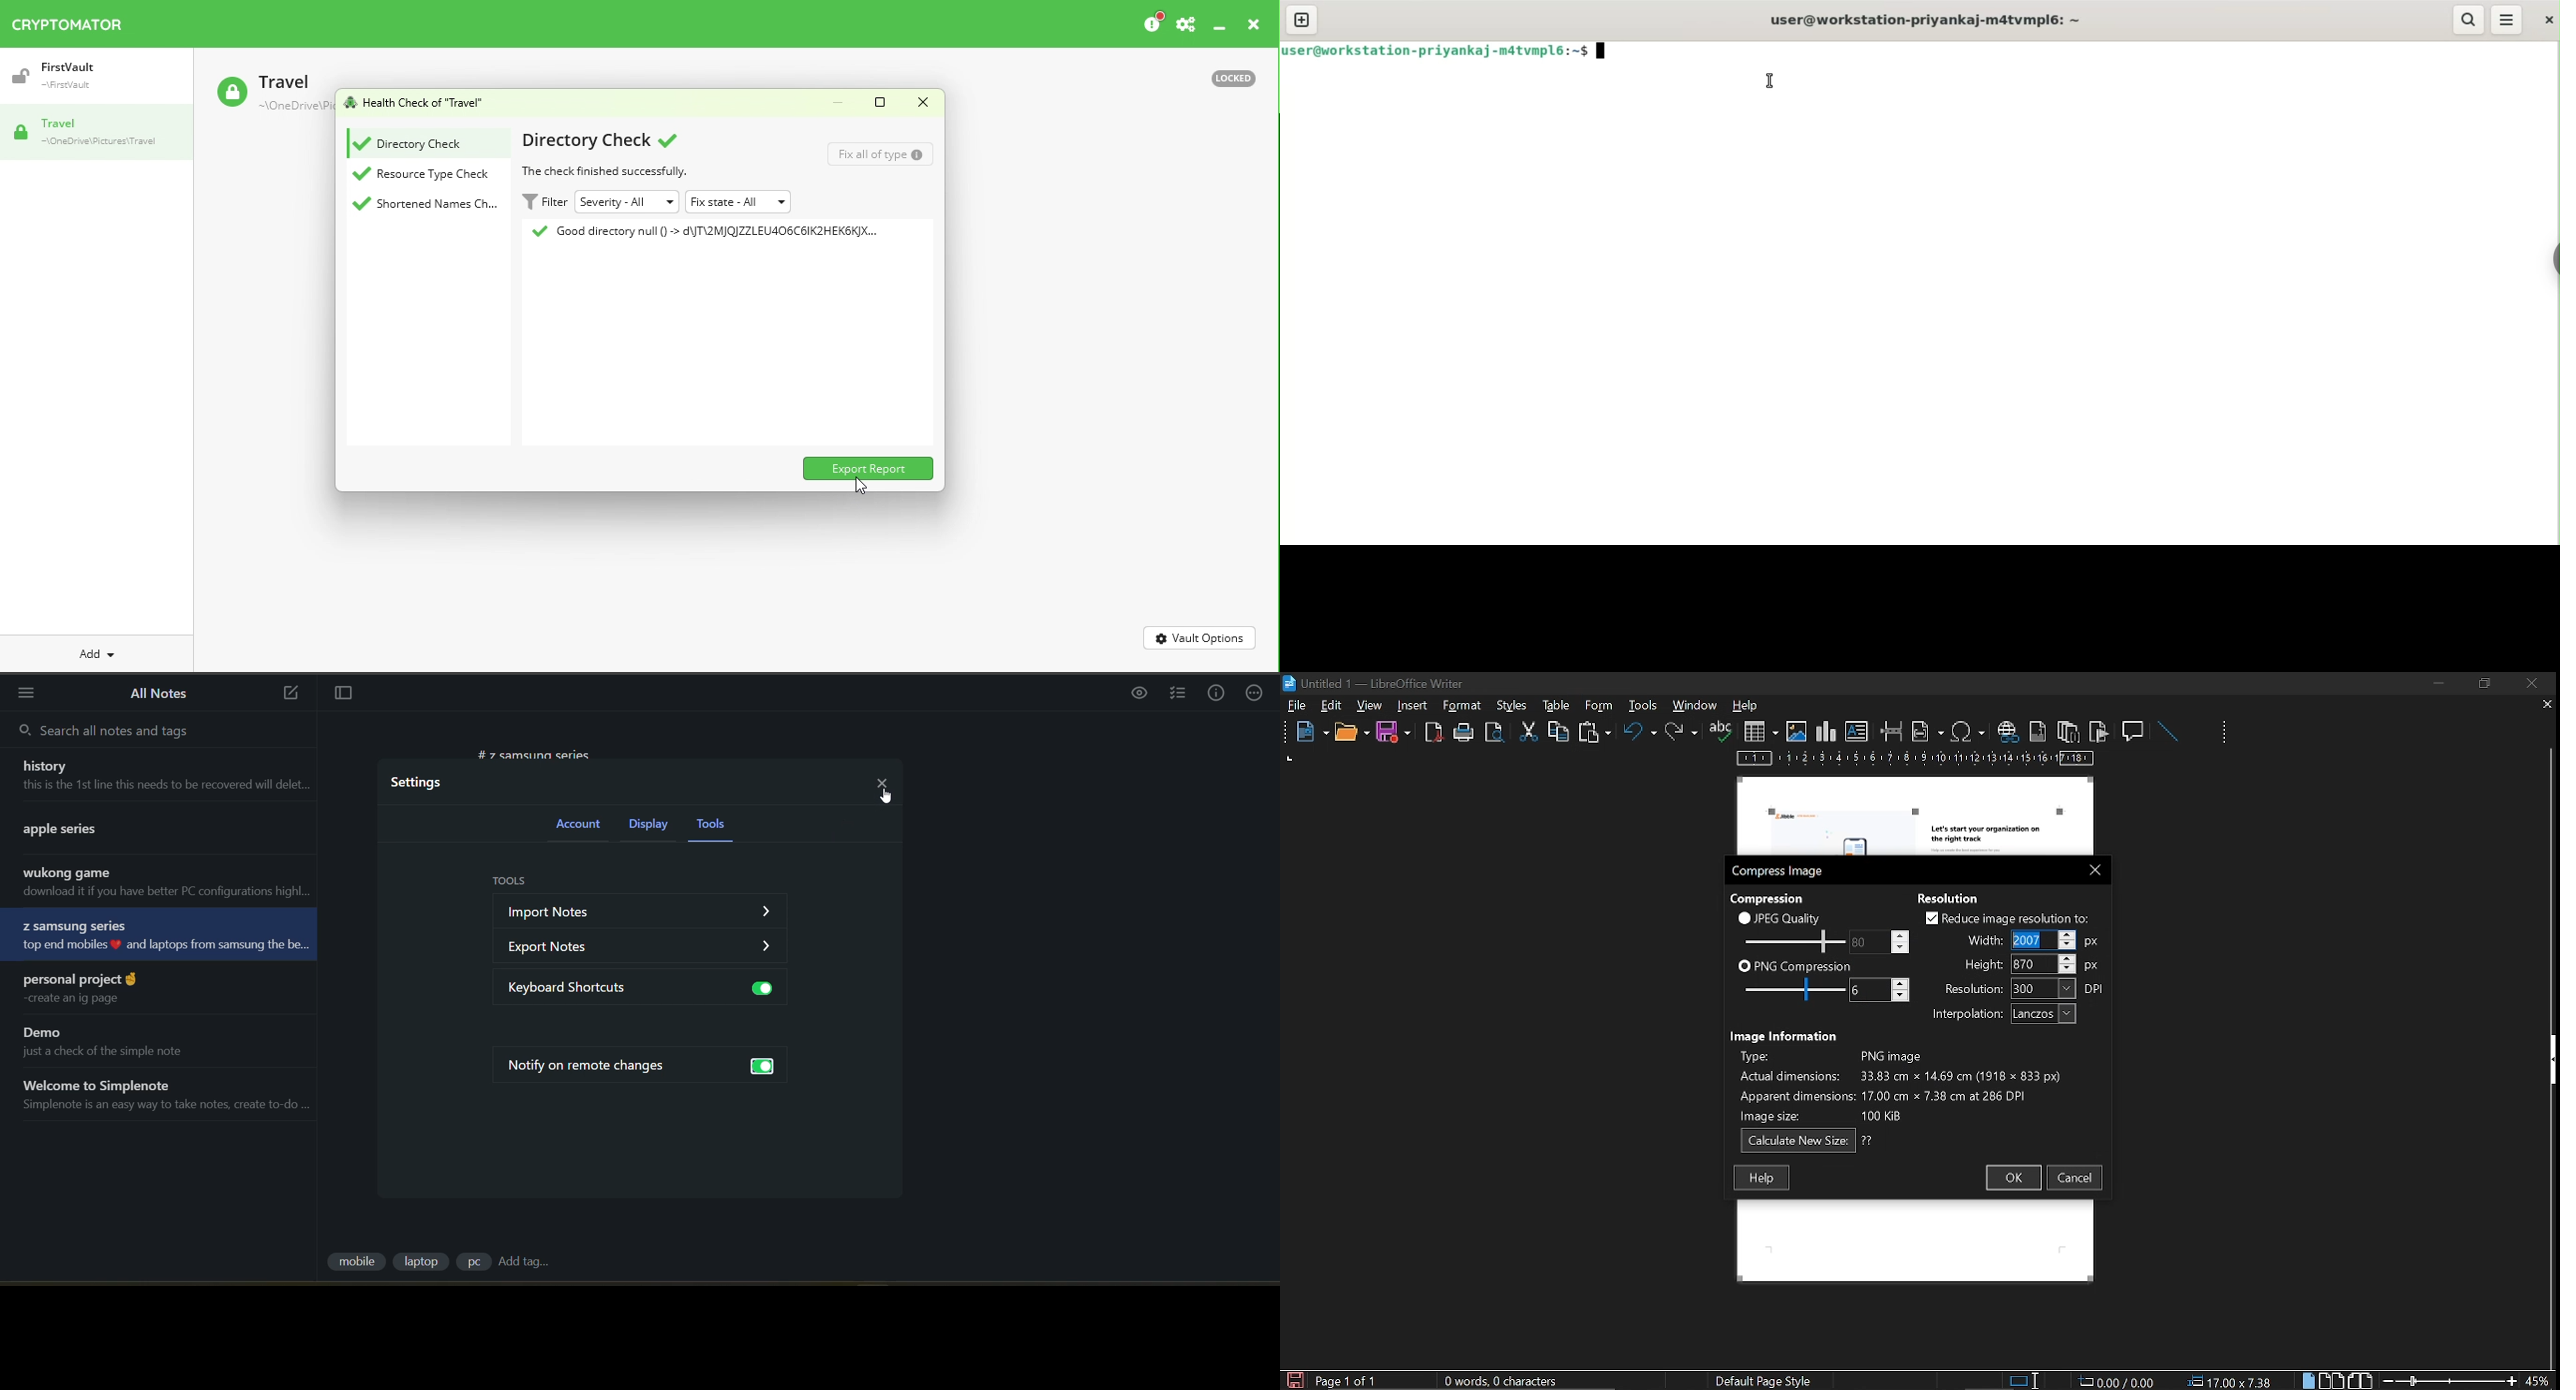 The image size is (2576, 1400). I want to click on export as pdf, so click(1435, 733).